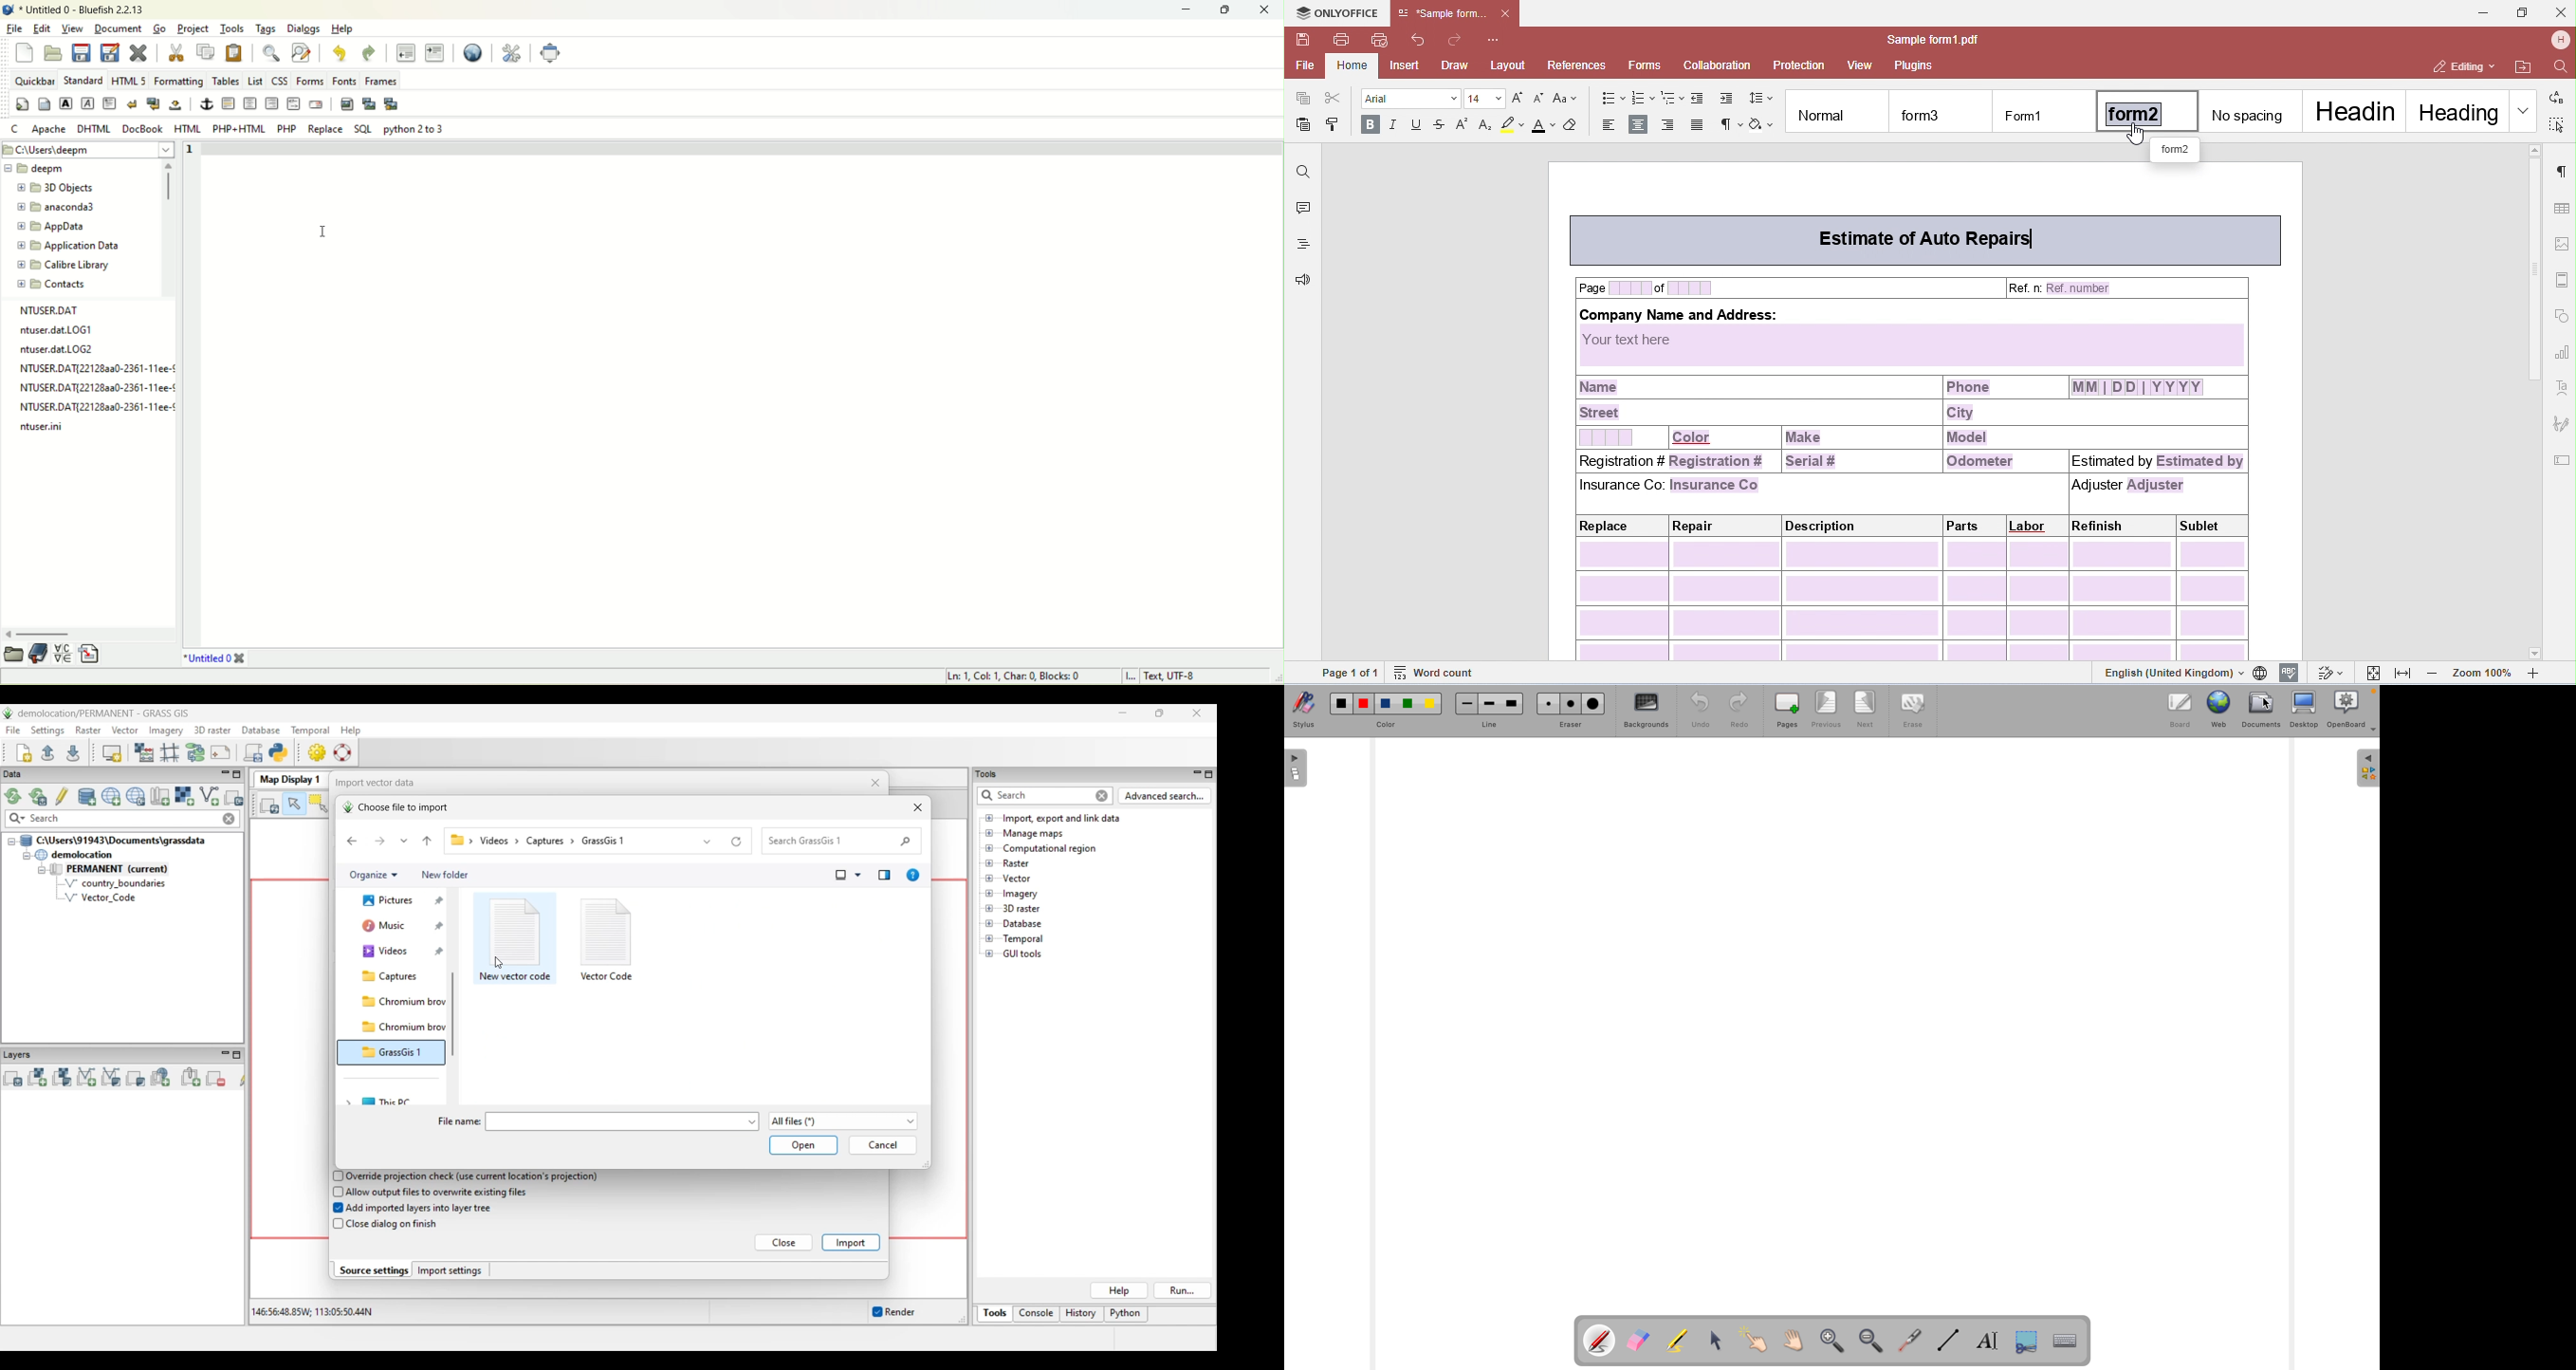  What do you see at coordinates (1799, 1341) in the screenshot?
I see `scroll by hand` at bounding box center [1799, 1341].